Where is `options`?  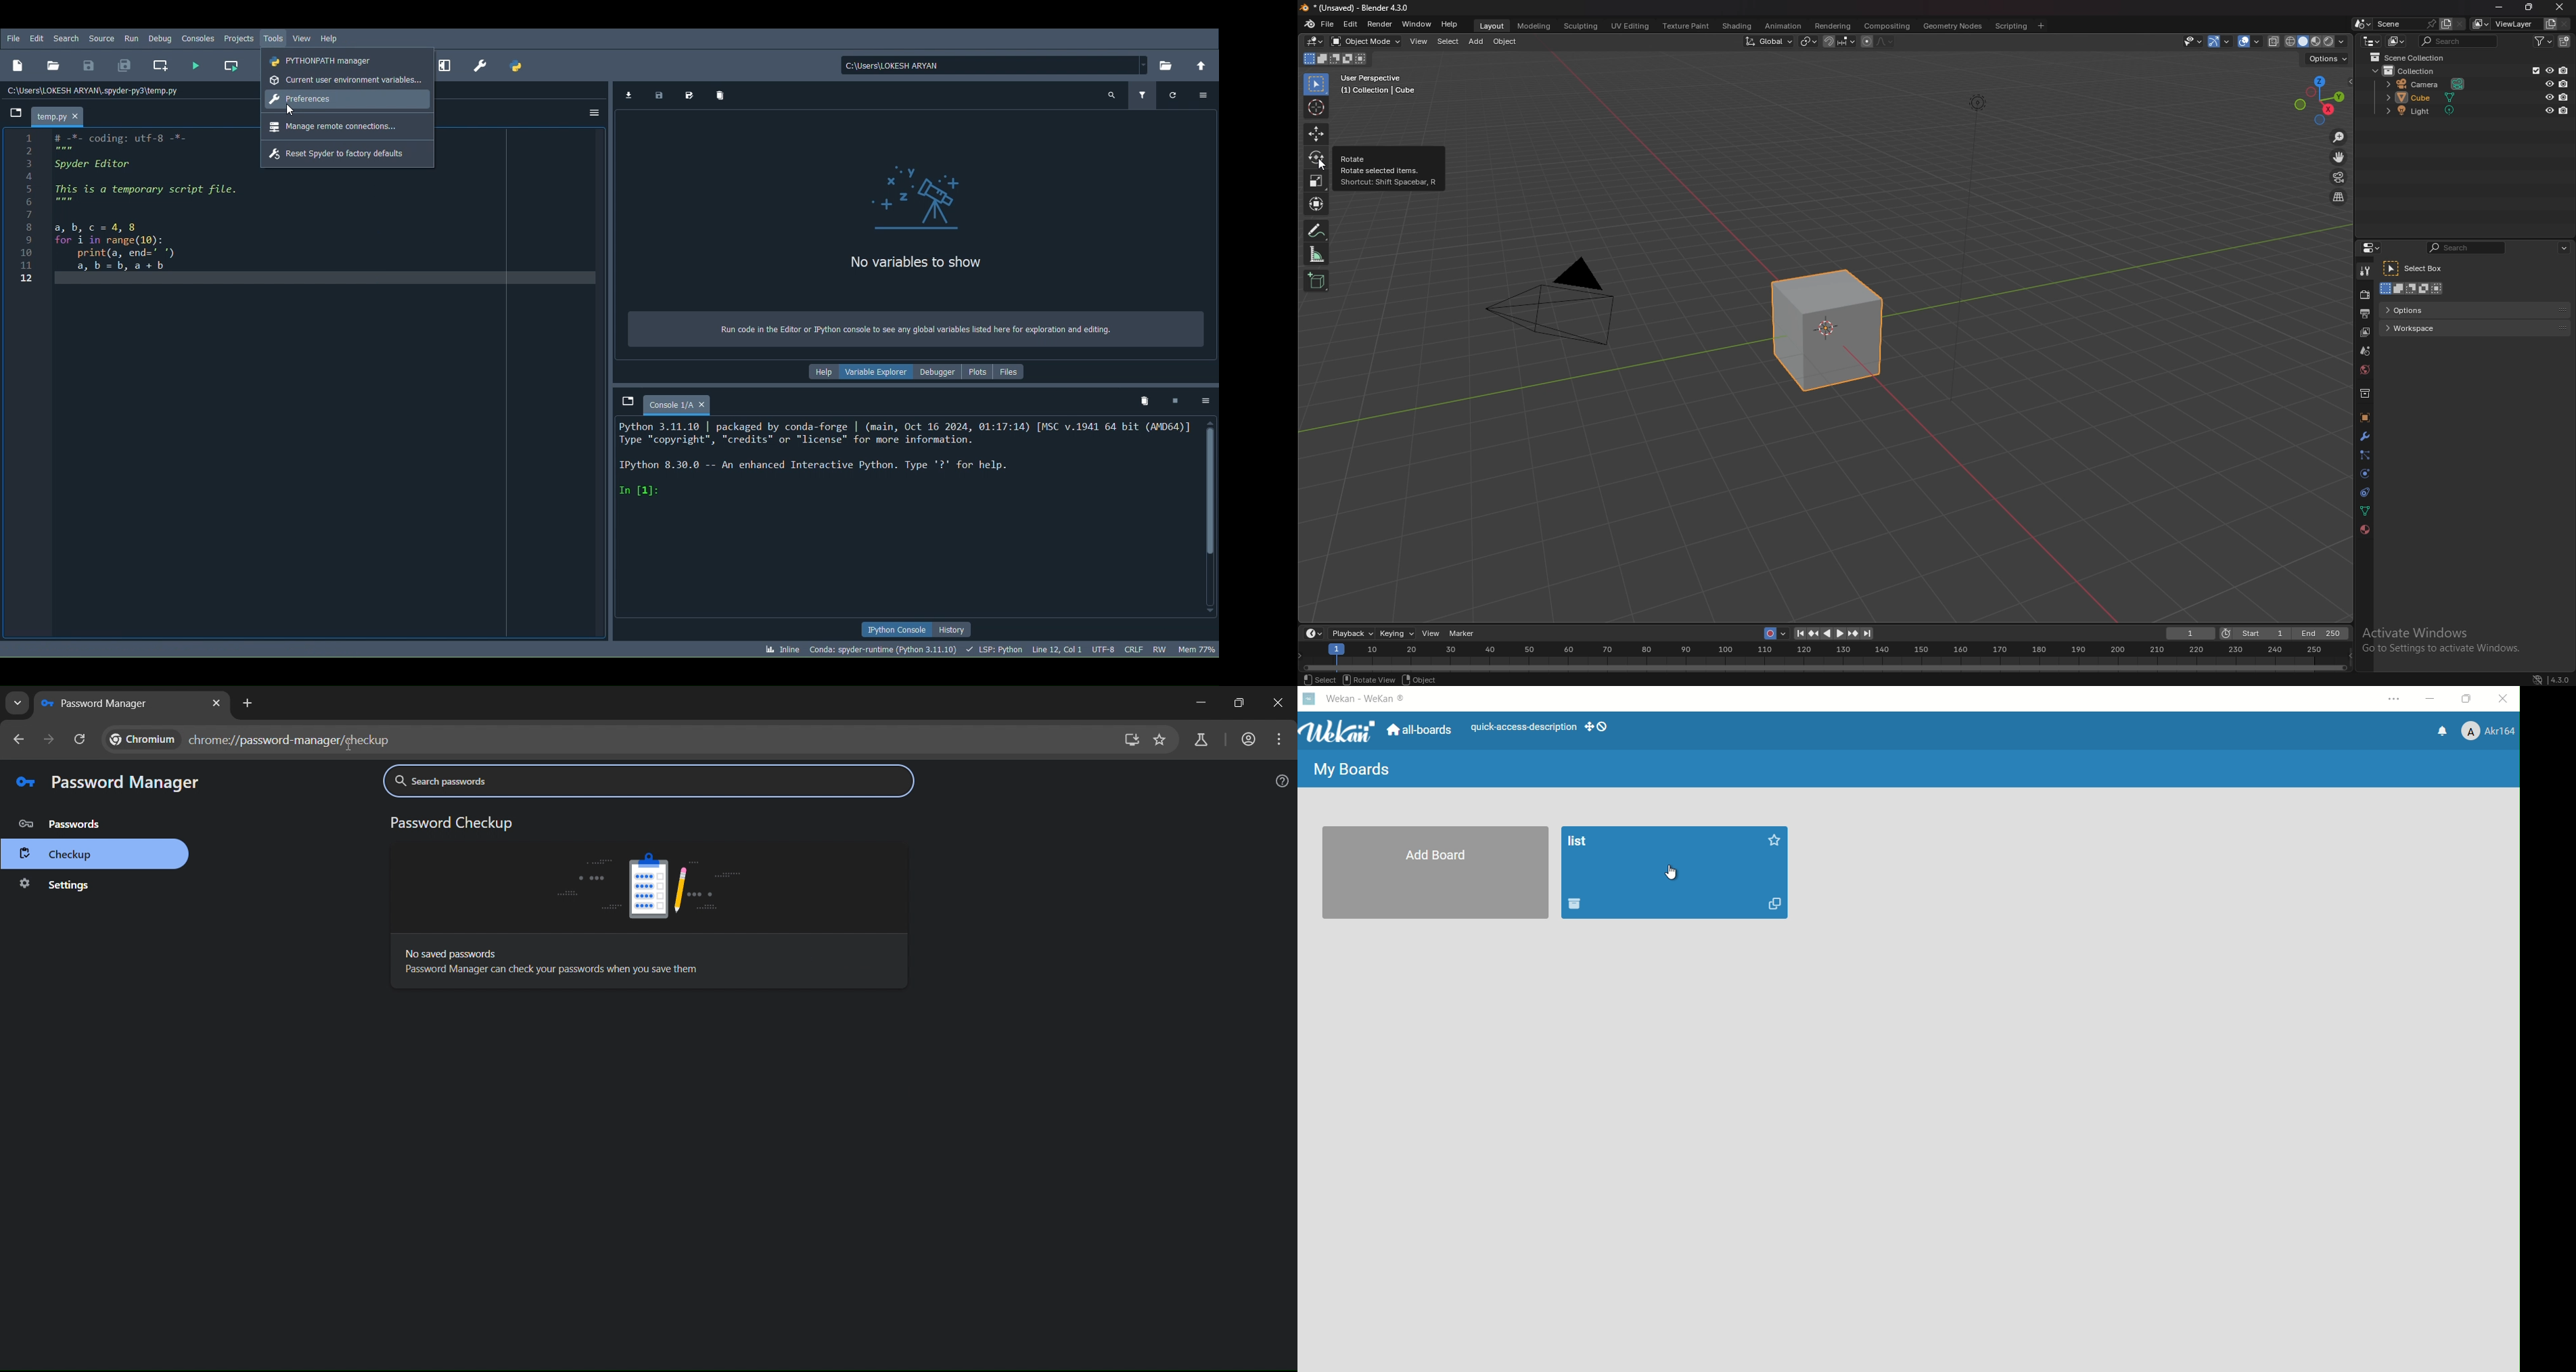
options is located at coordinates (2565, 248).